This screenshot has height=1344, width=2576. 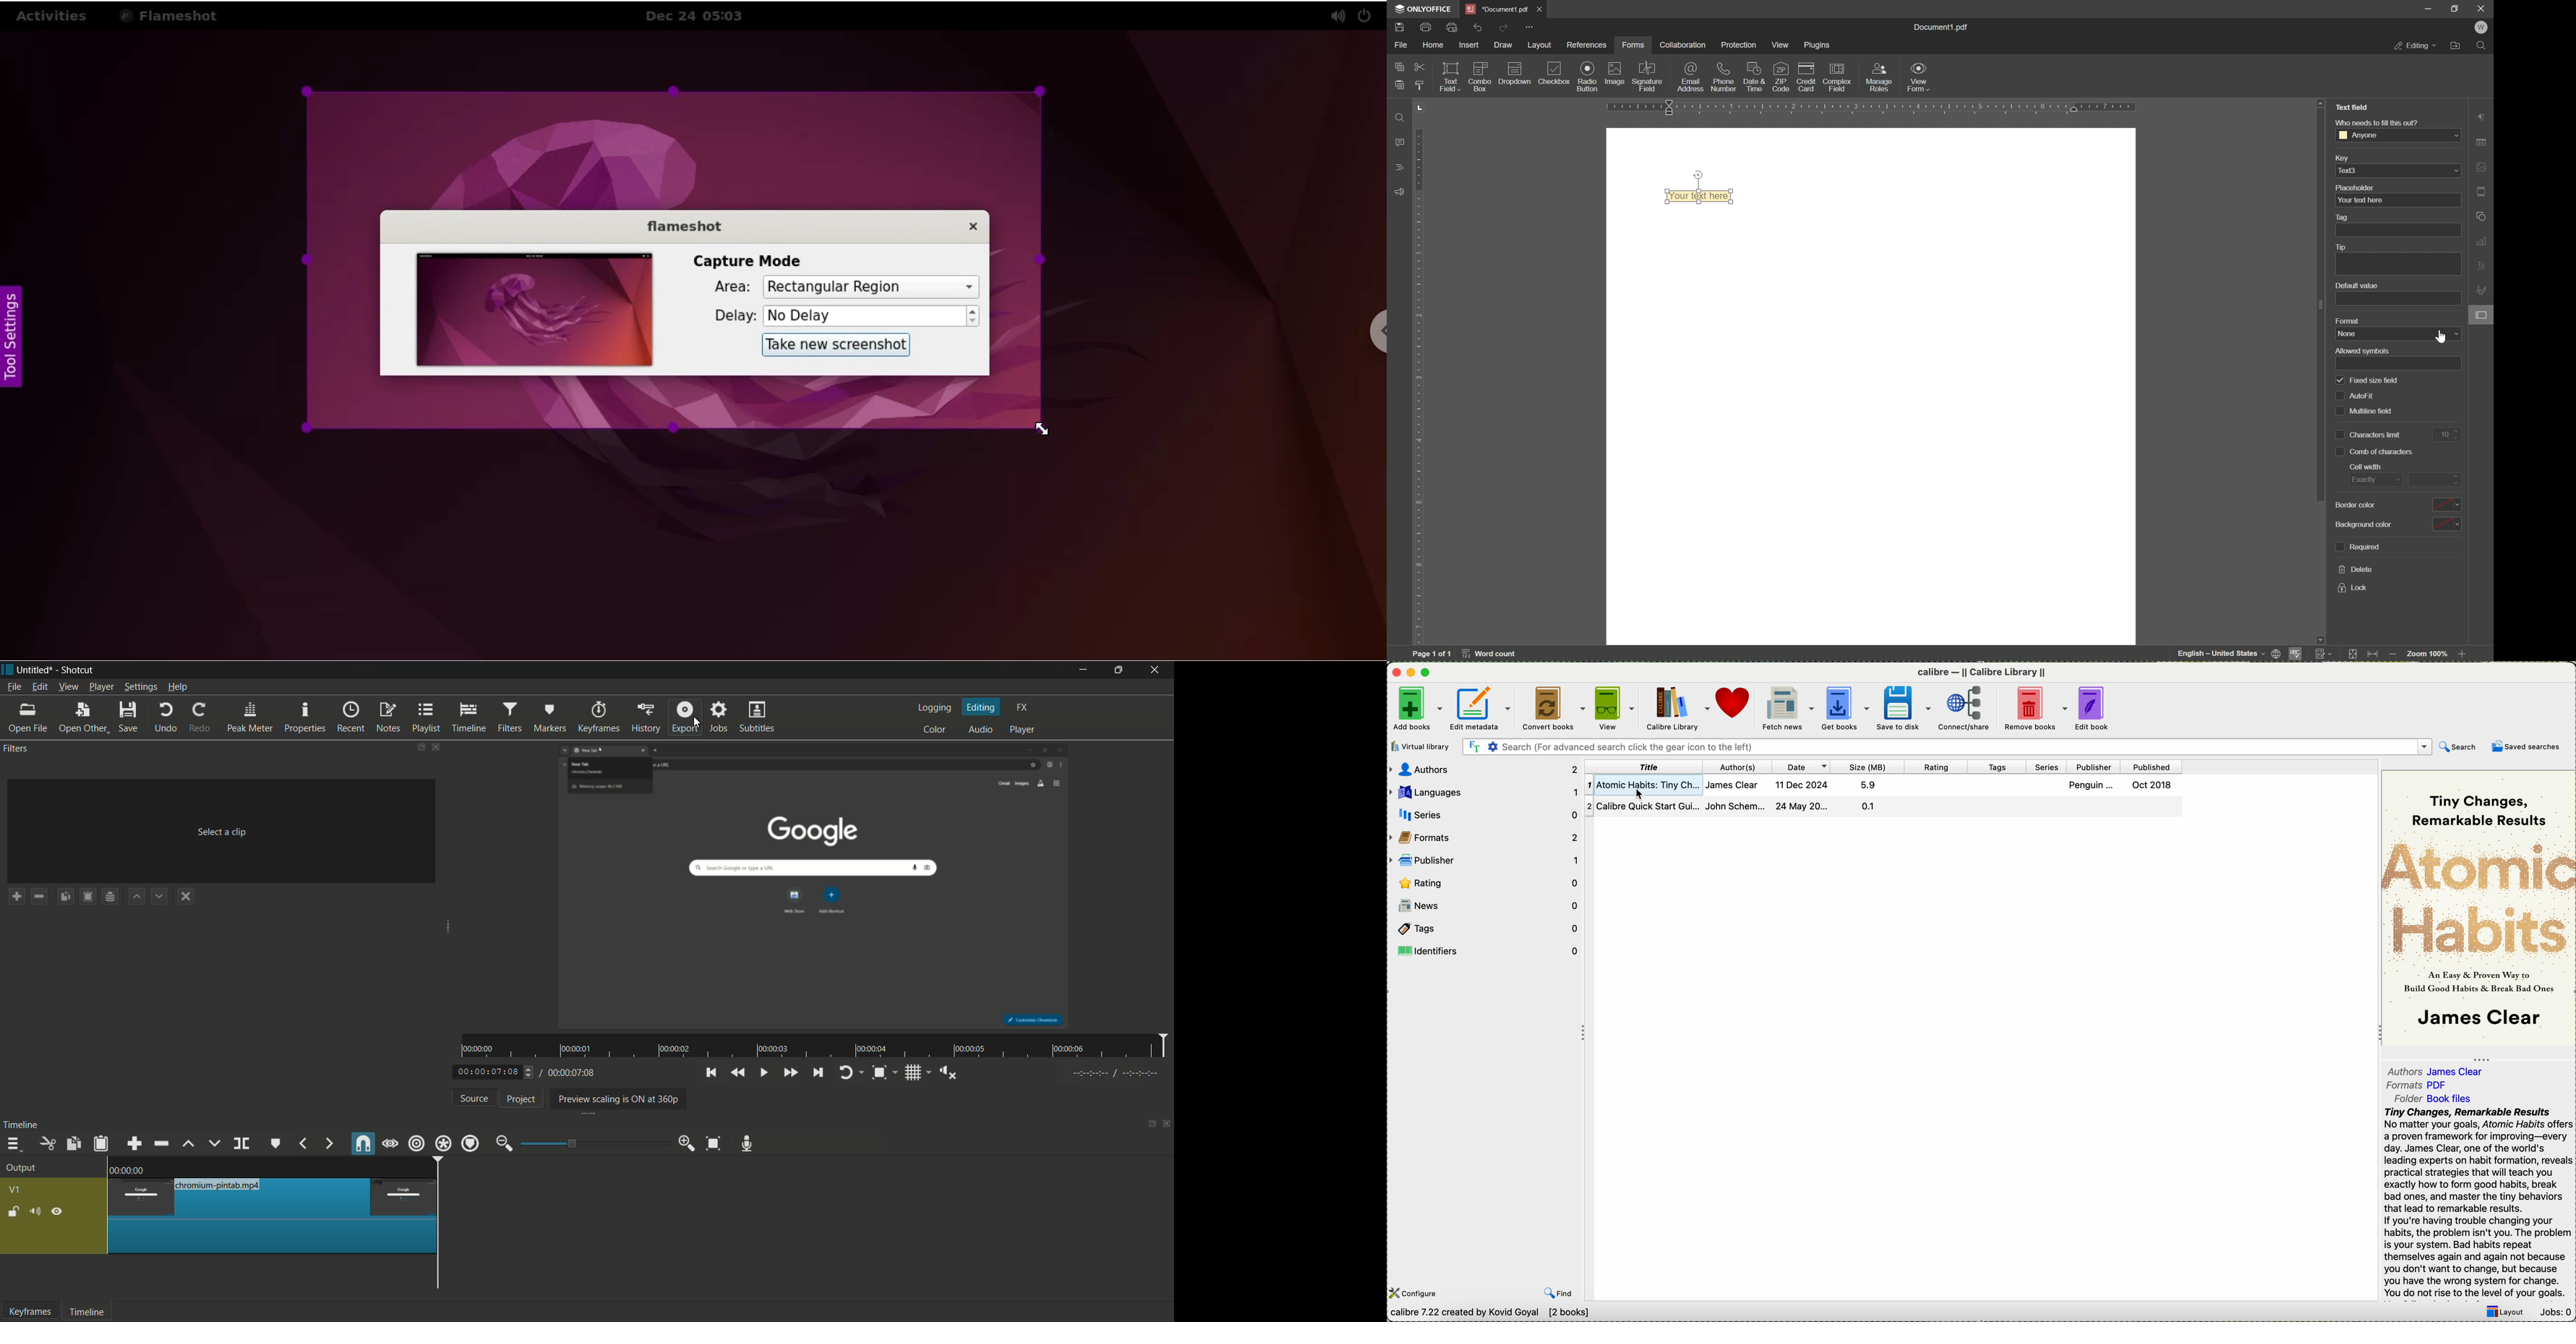 I want to click on format, so click(x=2420, y=1086).